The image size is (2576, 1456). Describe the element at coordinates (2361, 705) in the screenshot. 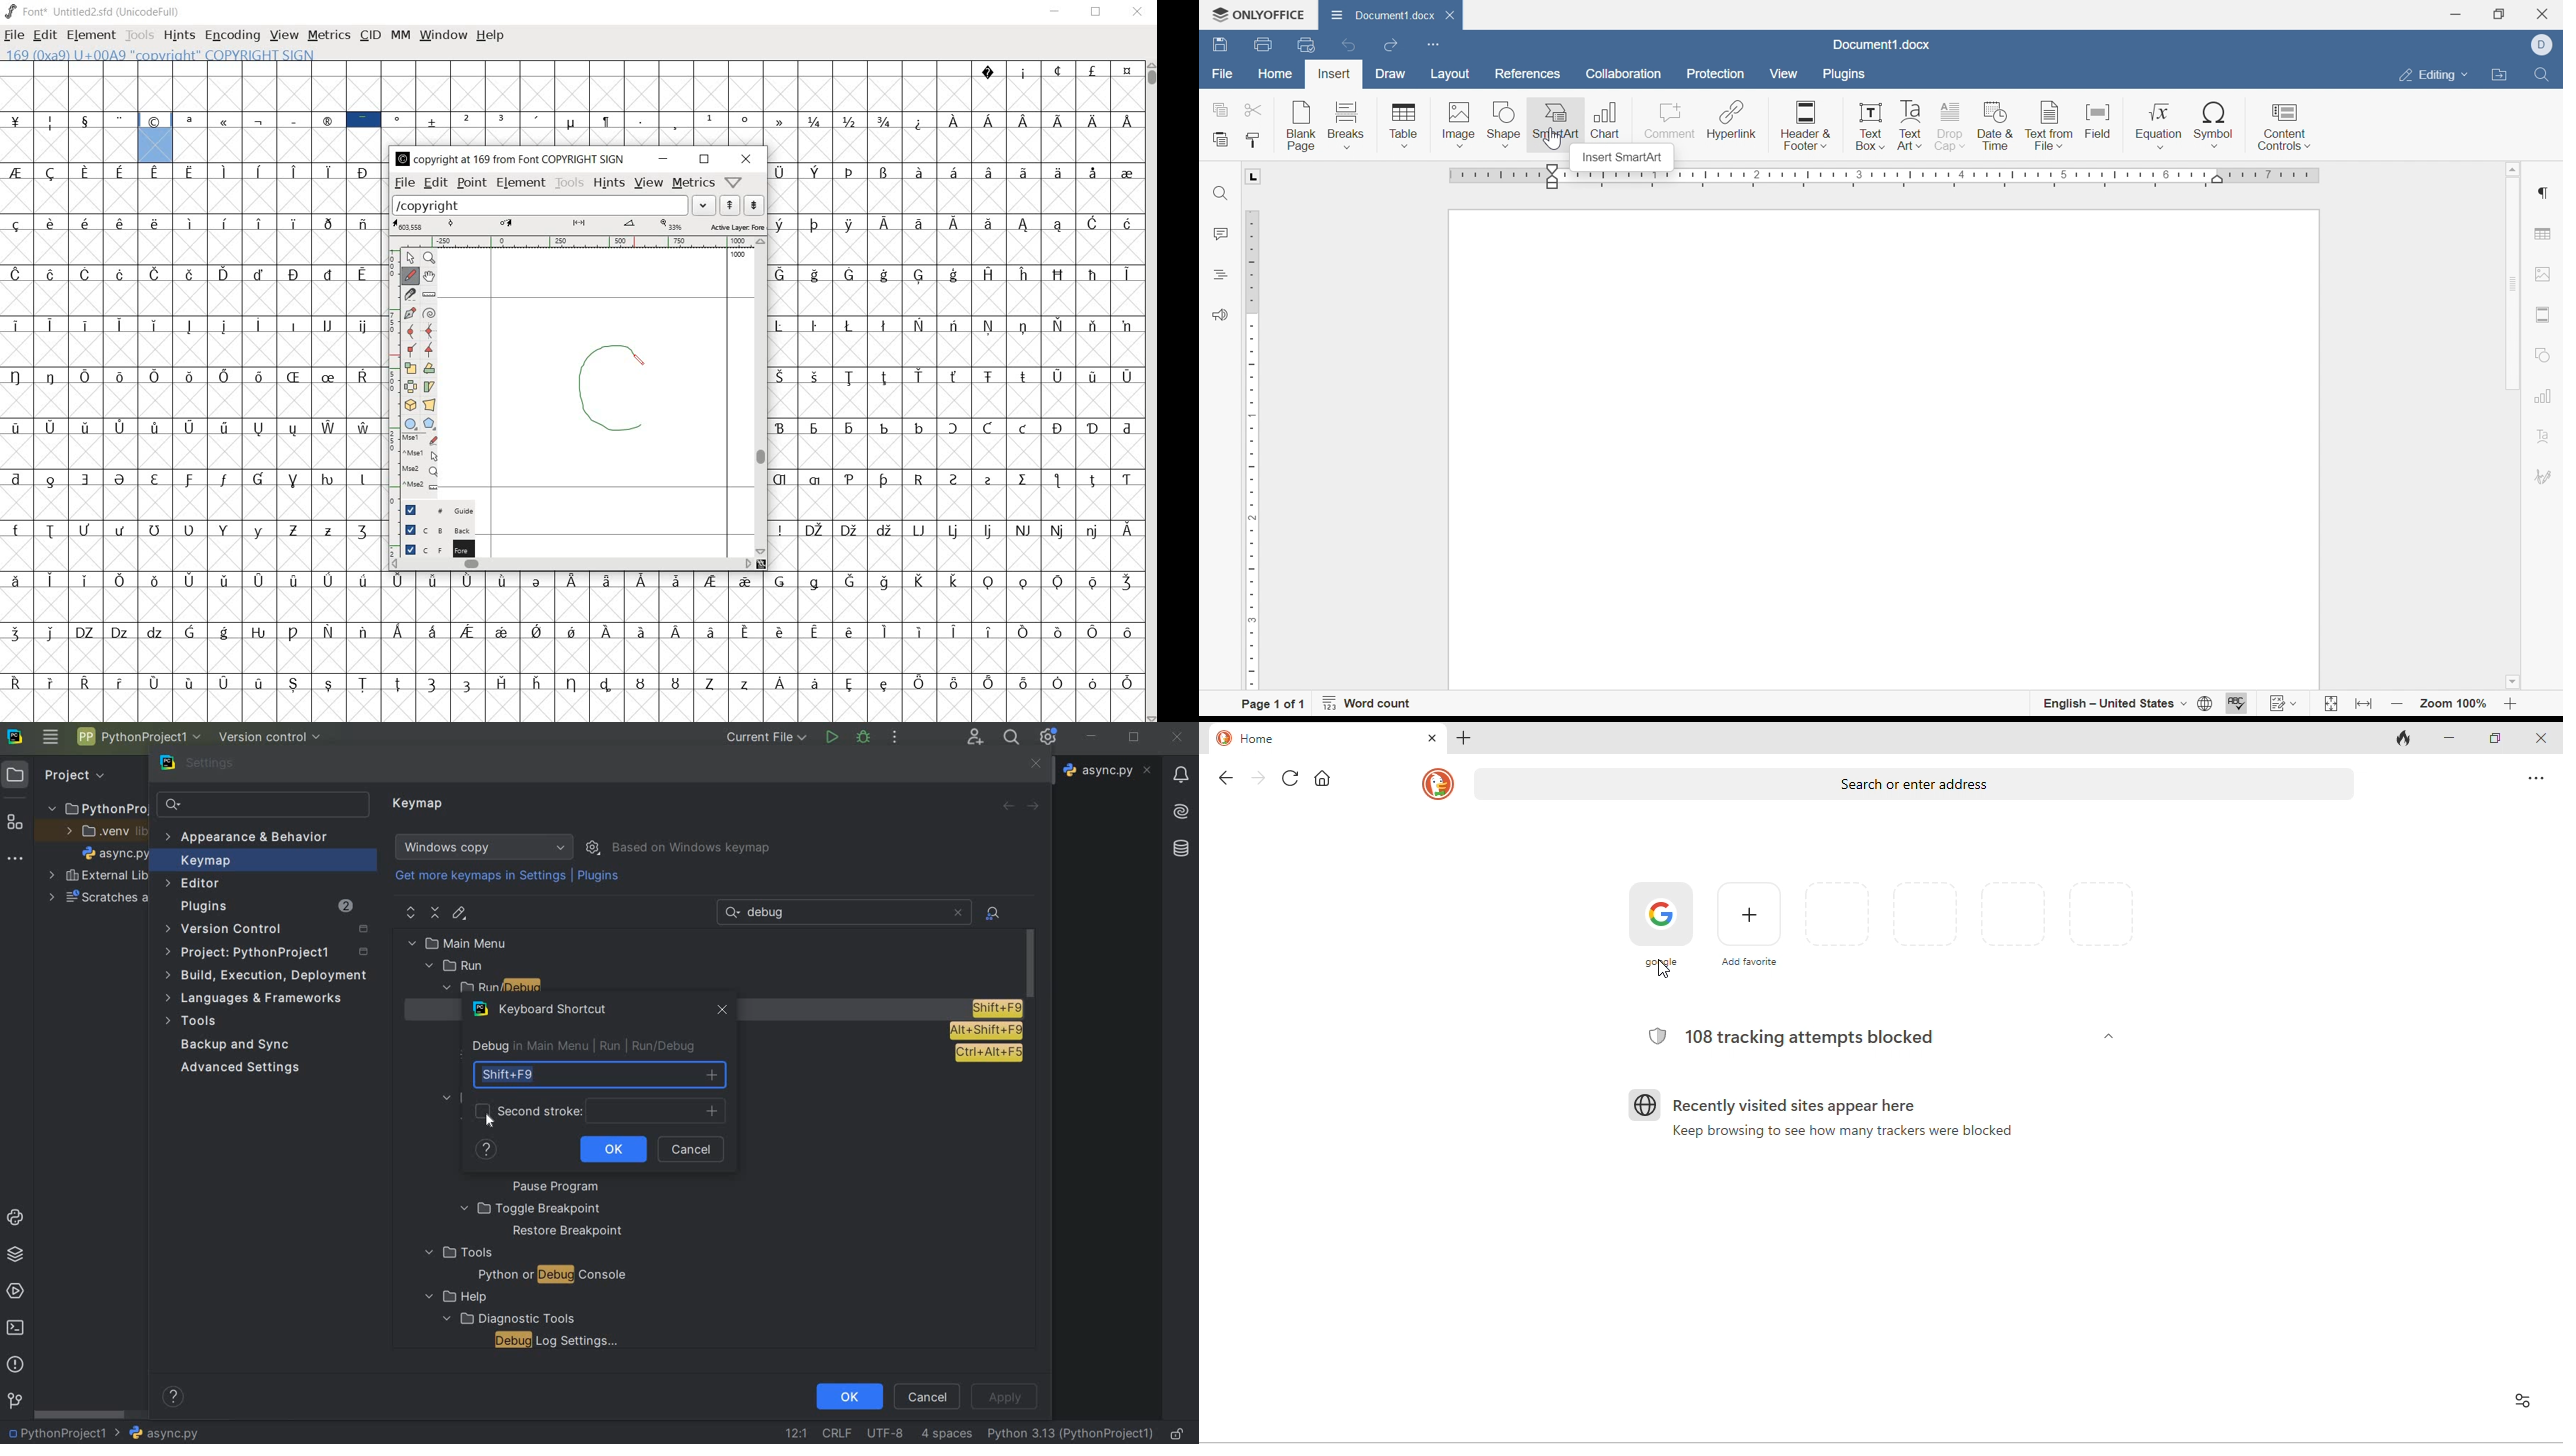

I see `Fit to width` at that location.